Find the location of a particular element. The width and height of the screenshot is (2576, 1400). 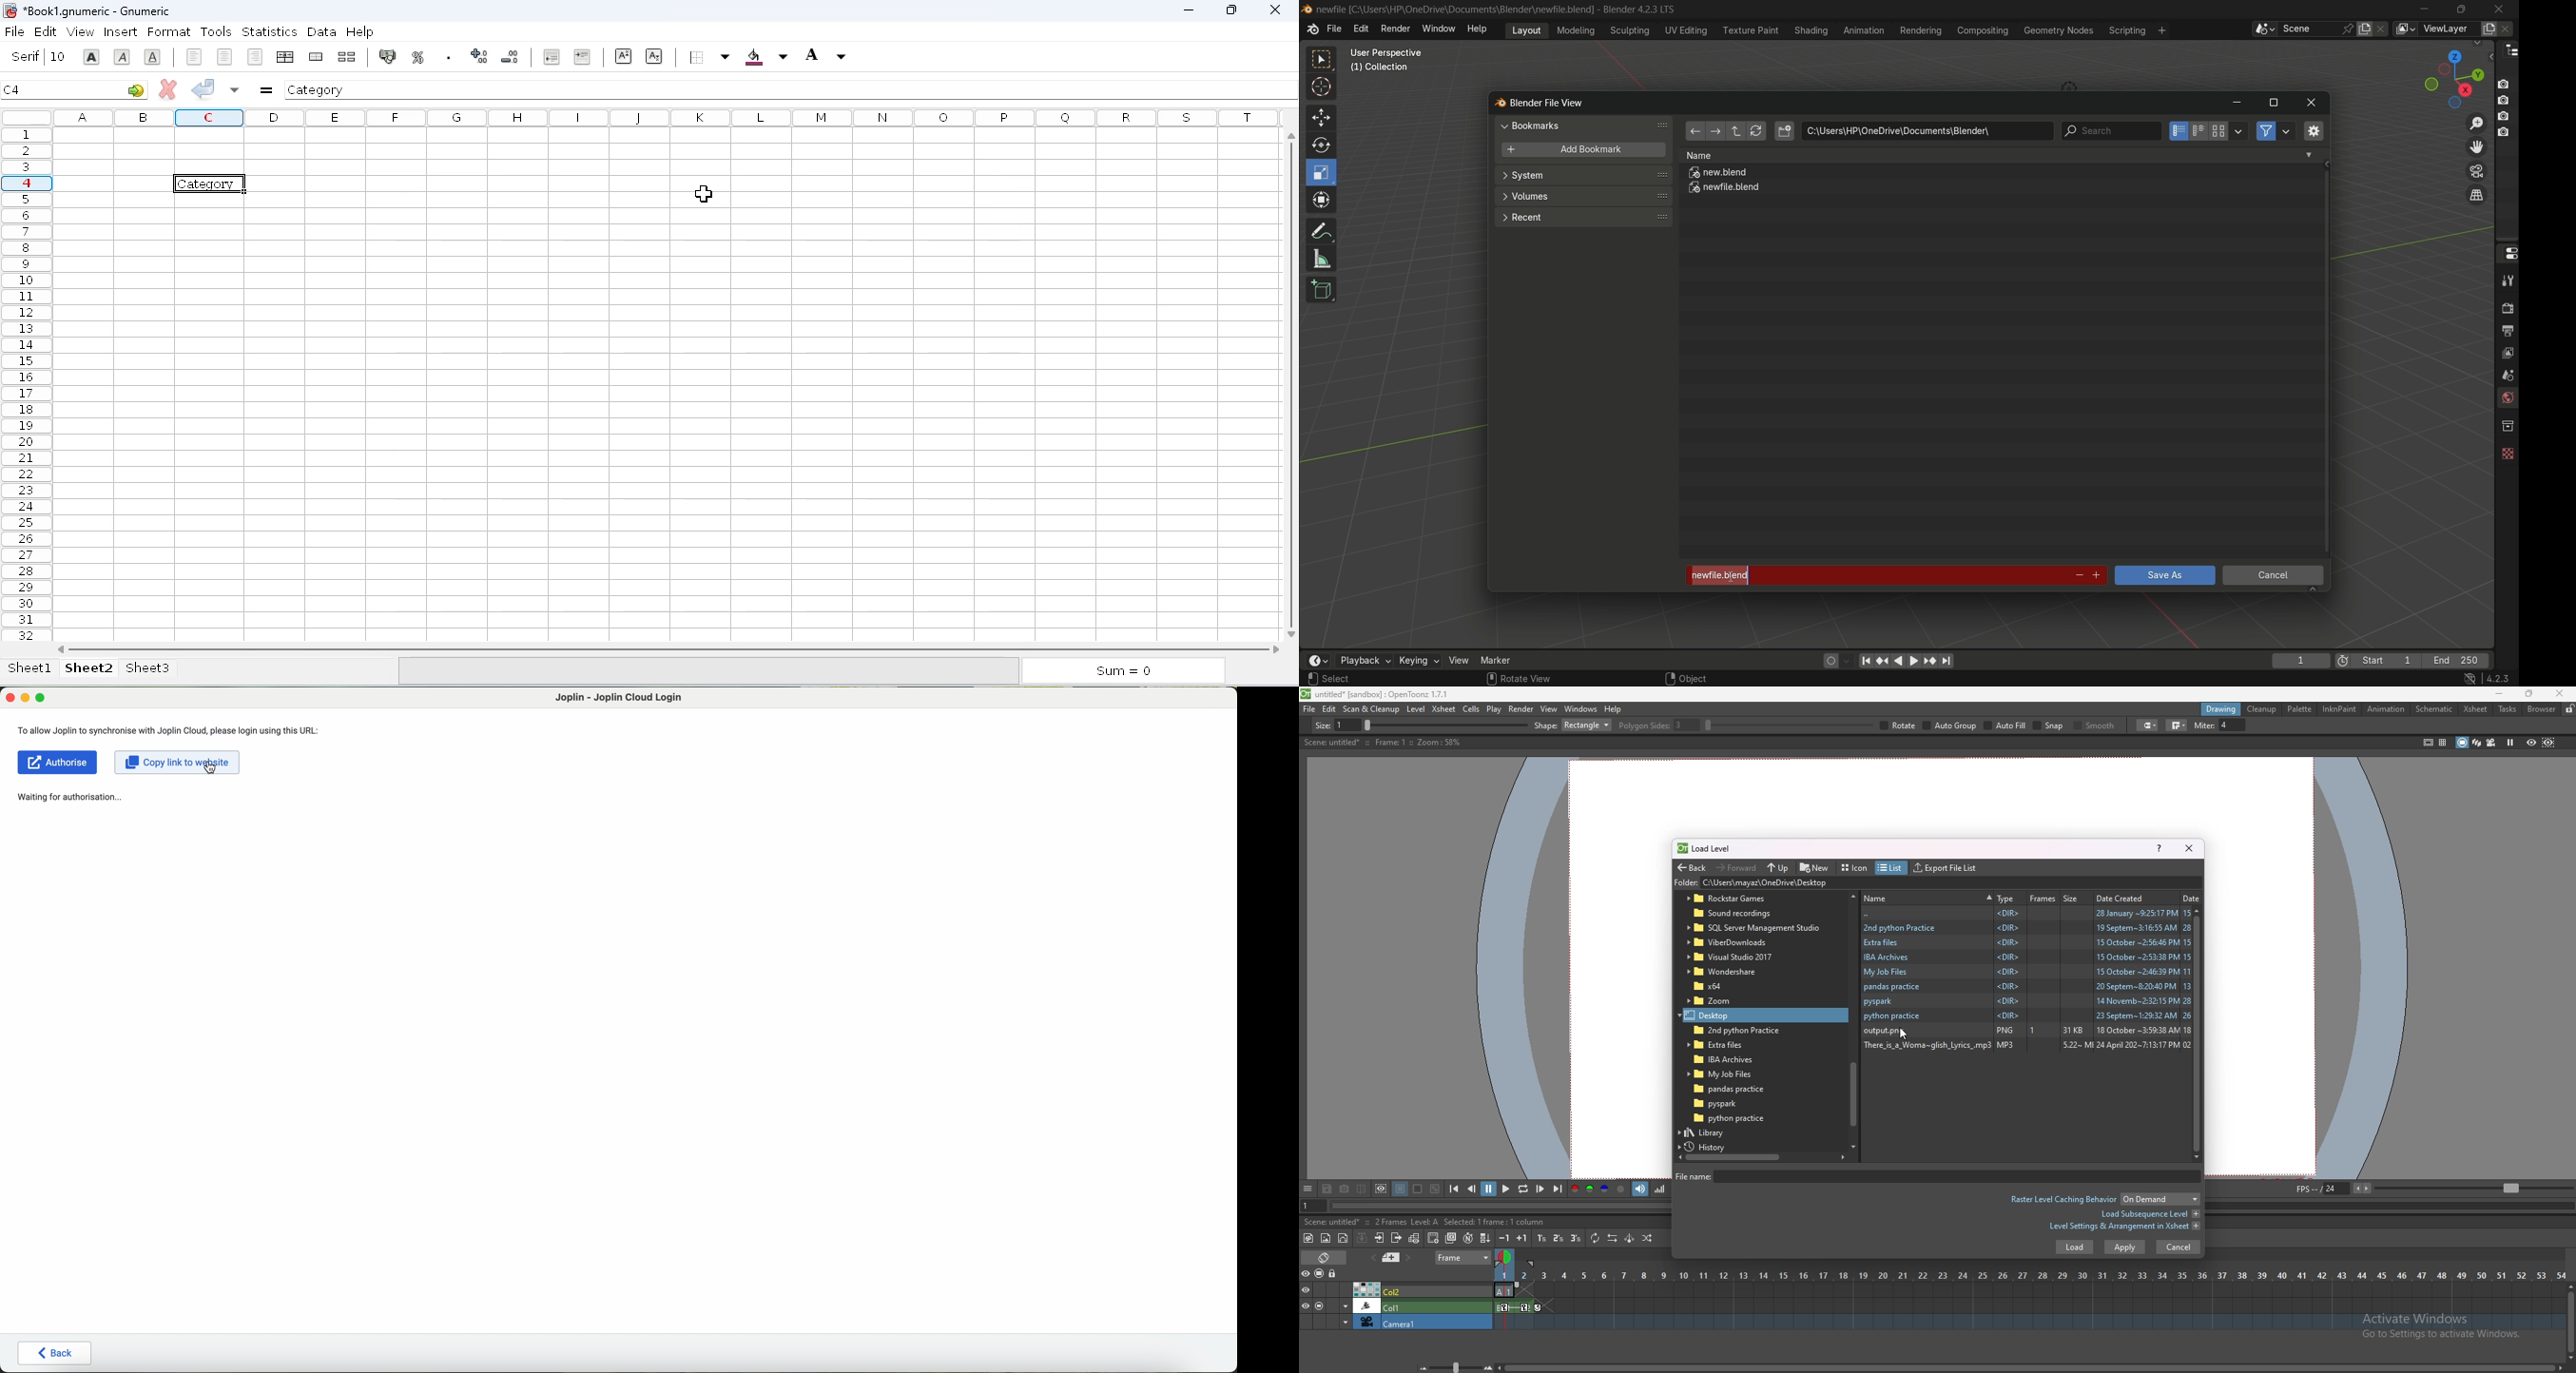

maximize Joplin is located at coordinates (41, 698).